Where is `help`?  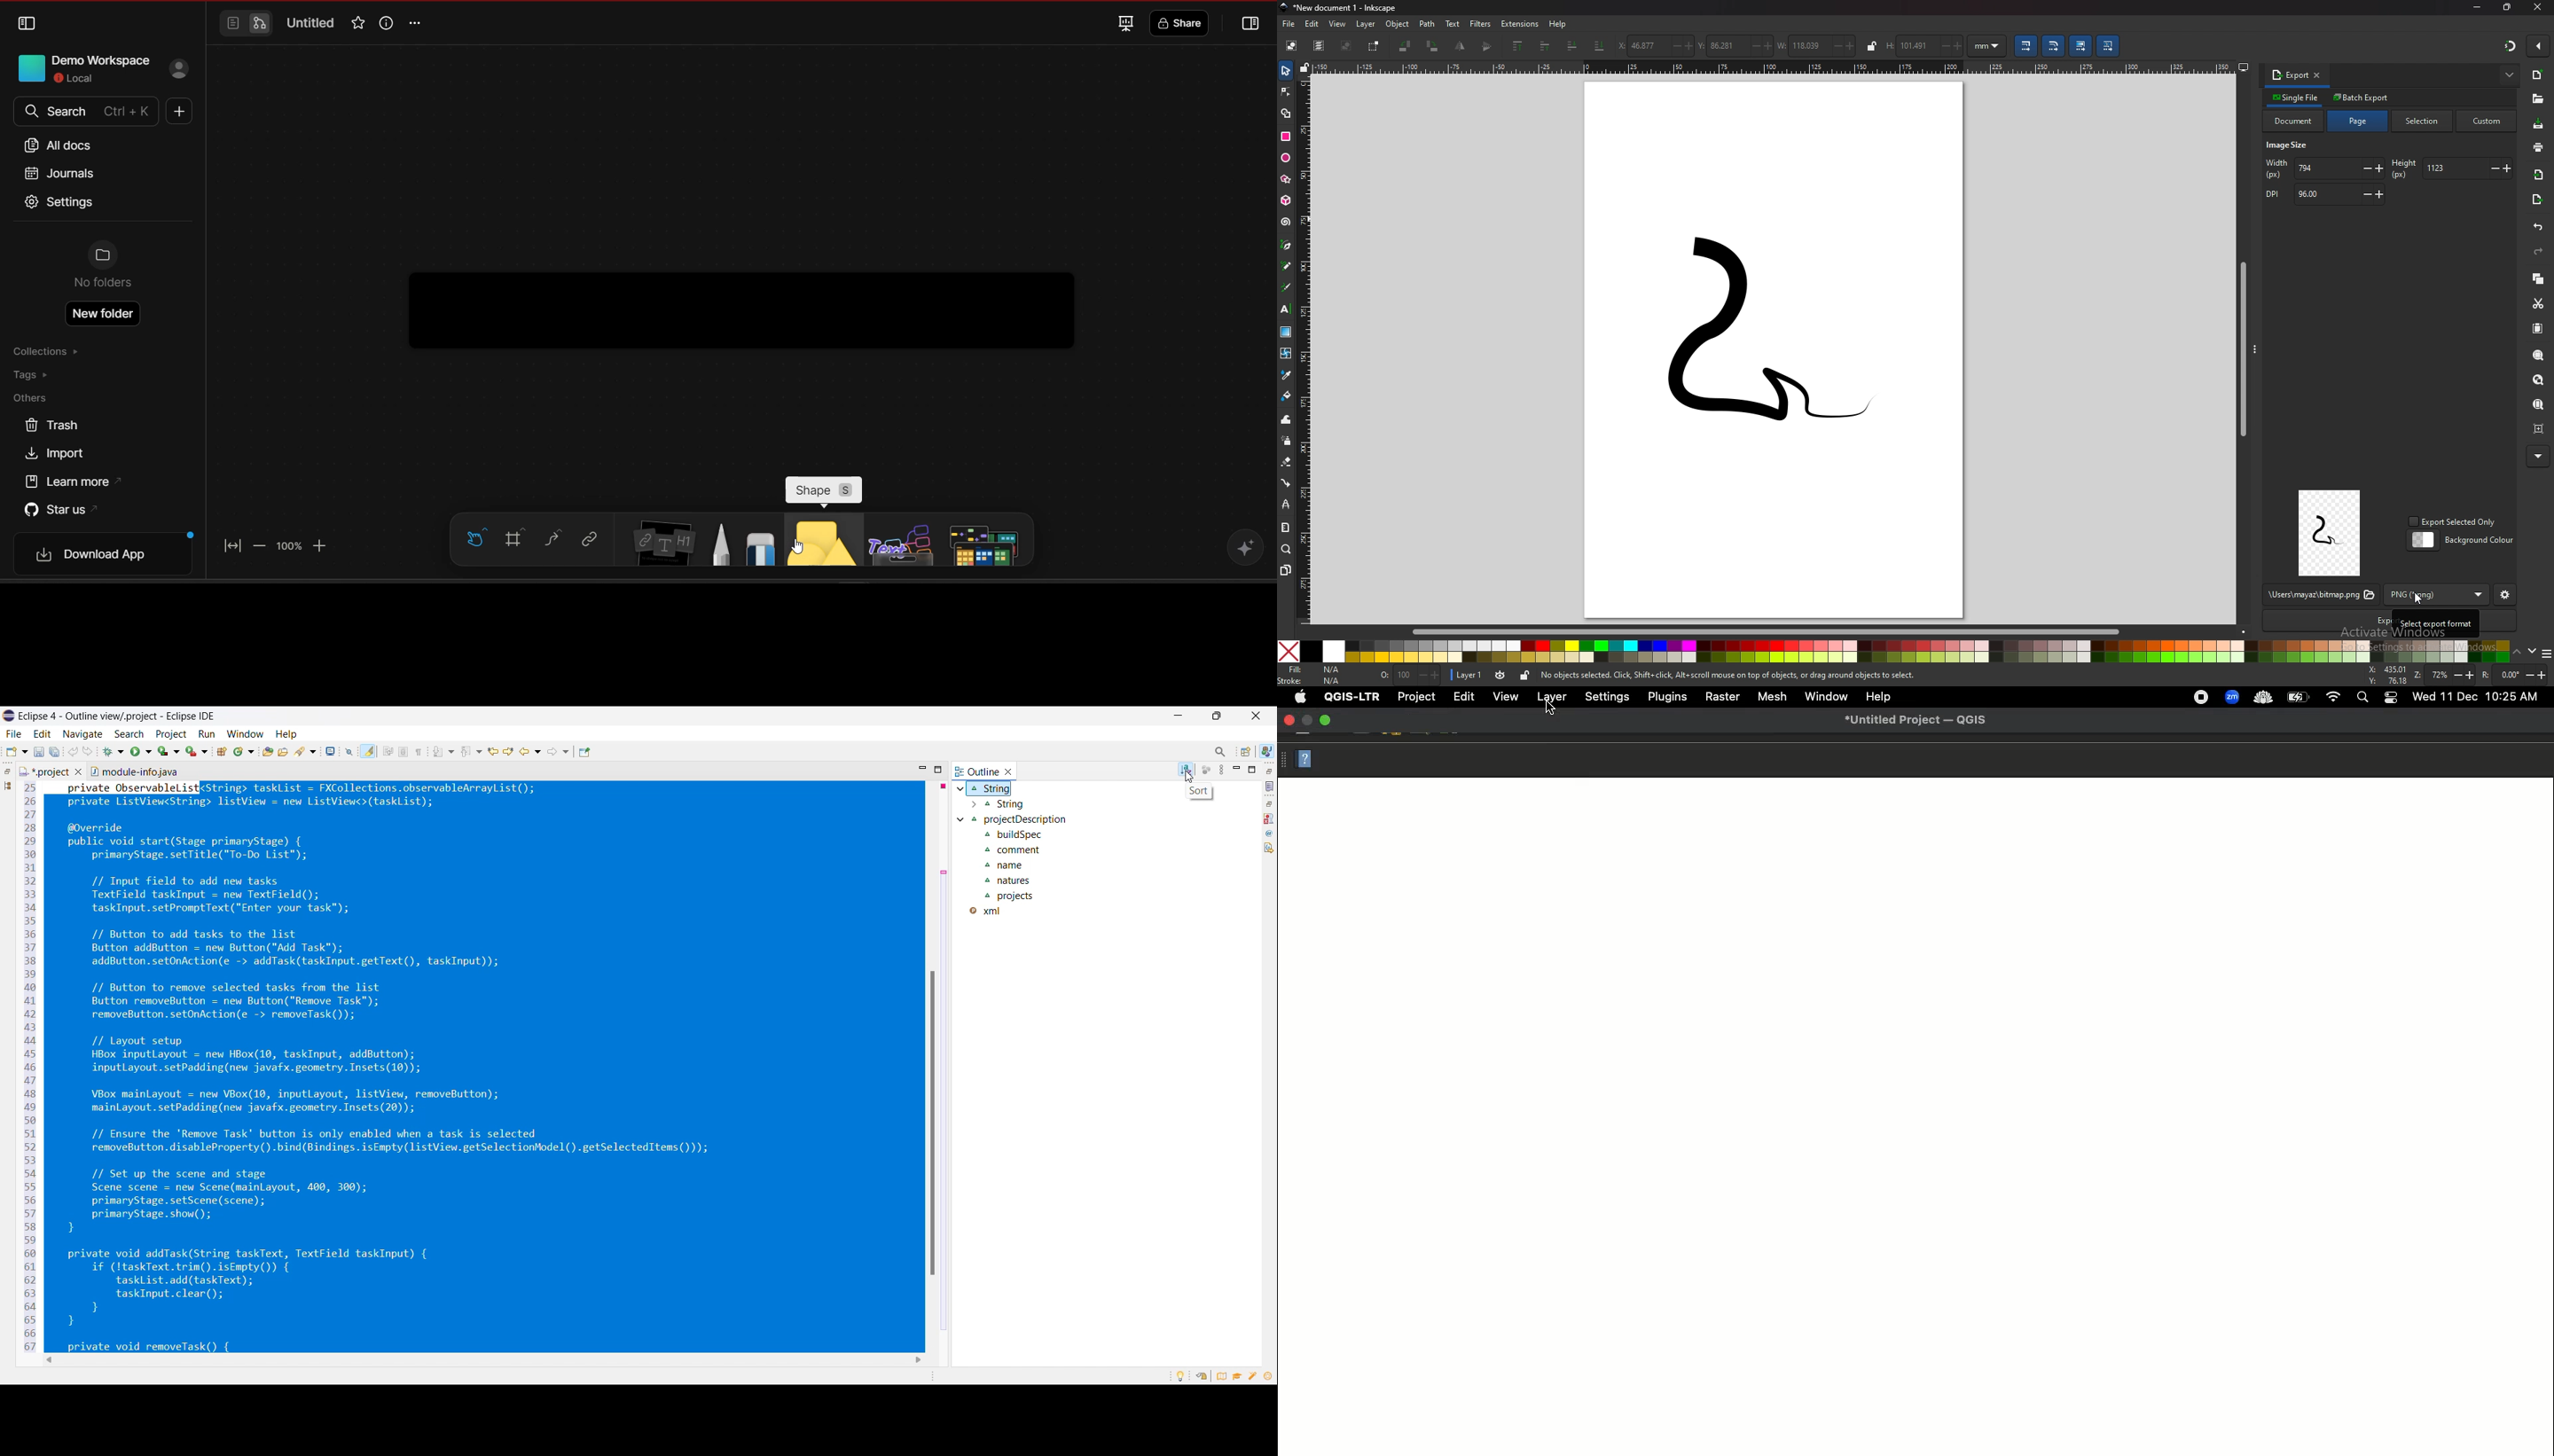
help is located at coordinates (1558, 25).